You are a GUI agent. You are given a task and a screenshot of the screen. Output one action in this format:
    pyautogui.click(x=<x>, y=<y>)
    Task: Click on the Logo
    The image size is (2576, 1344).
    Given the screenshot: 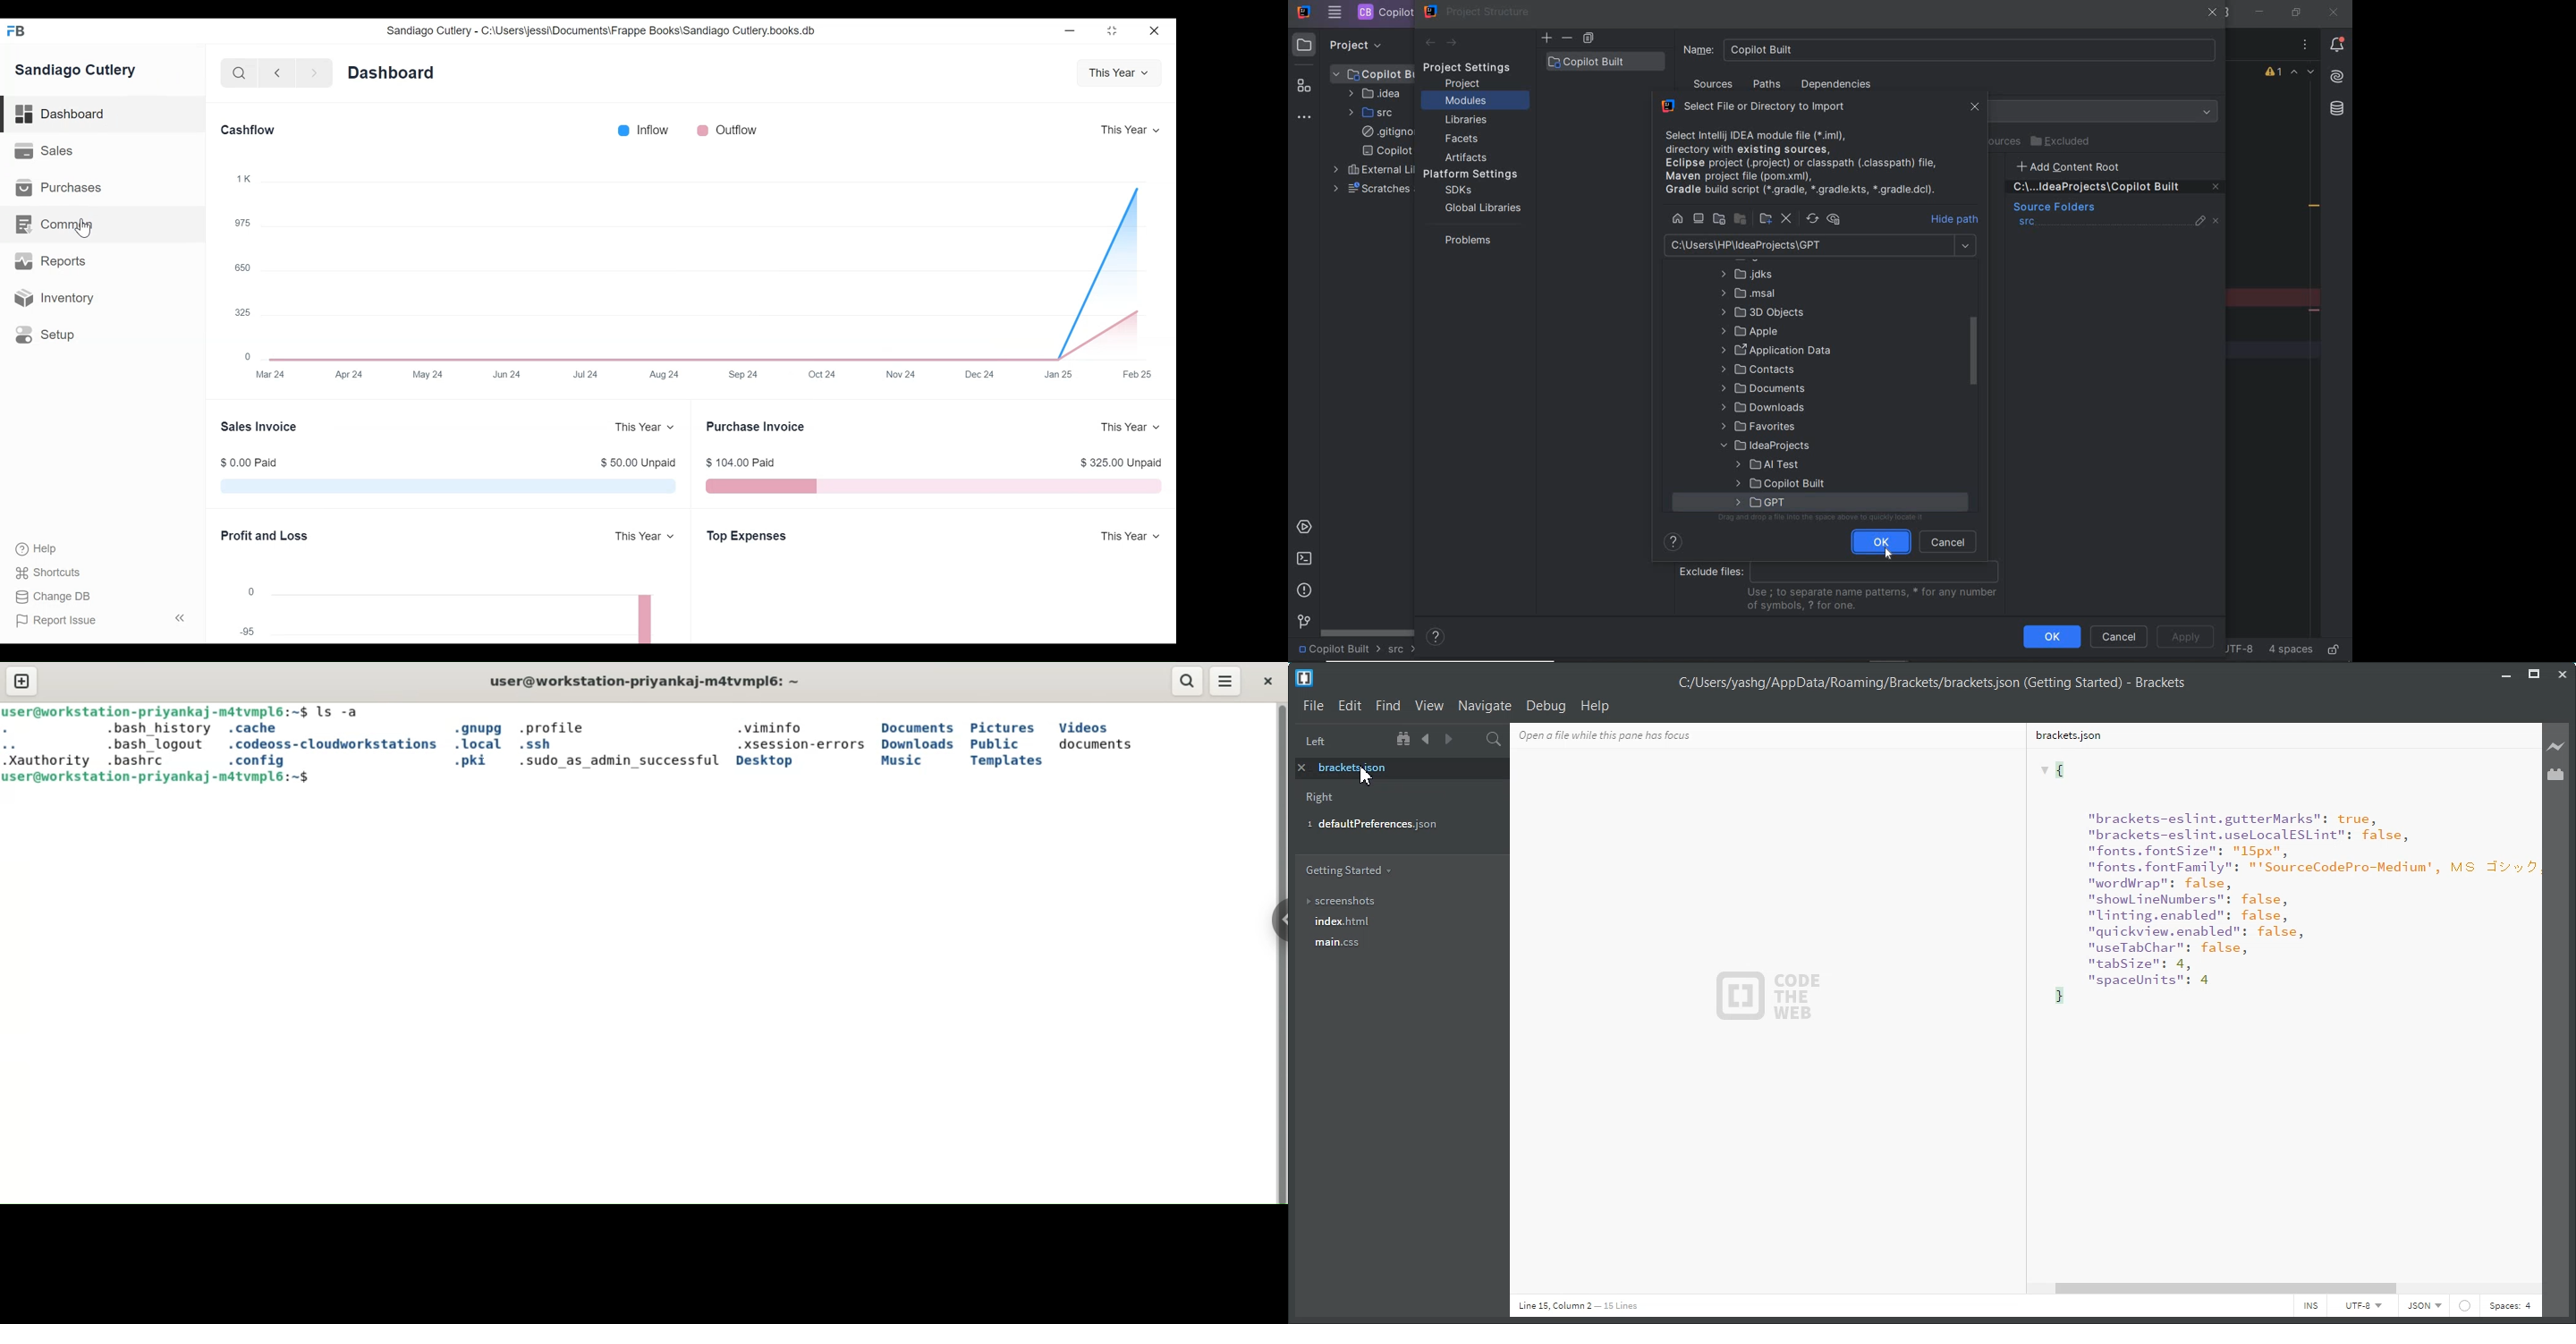 What is the action you would take?
    pyautogui.click(x=1304, y=678)
    